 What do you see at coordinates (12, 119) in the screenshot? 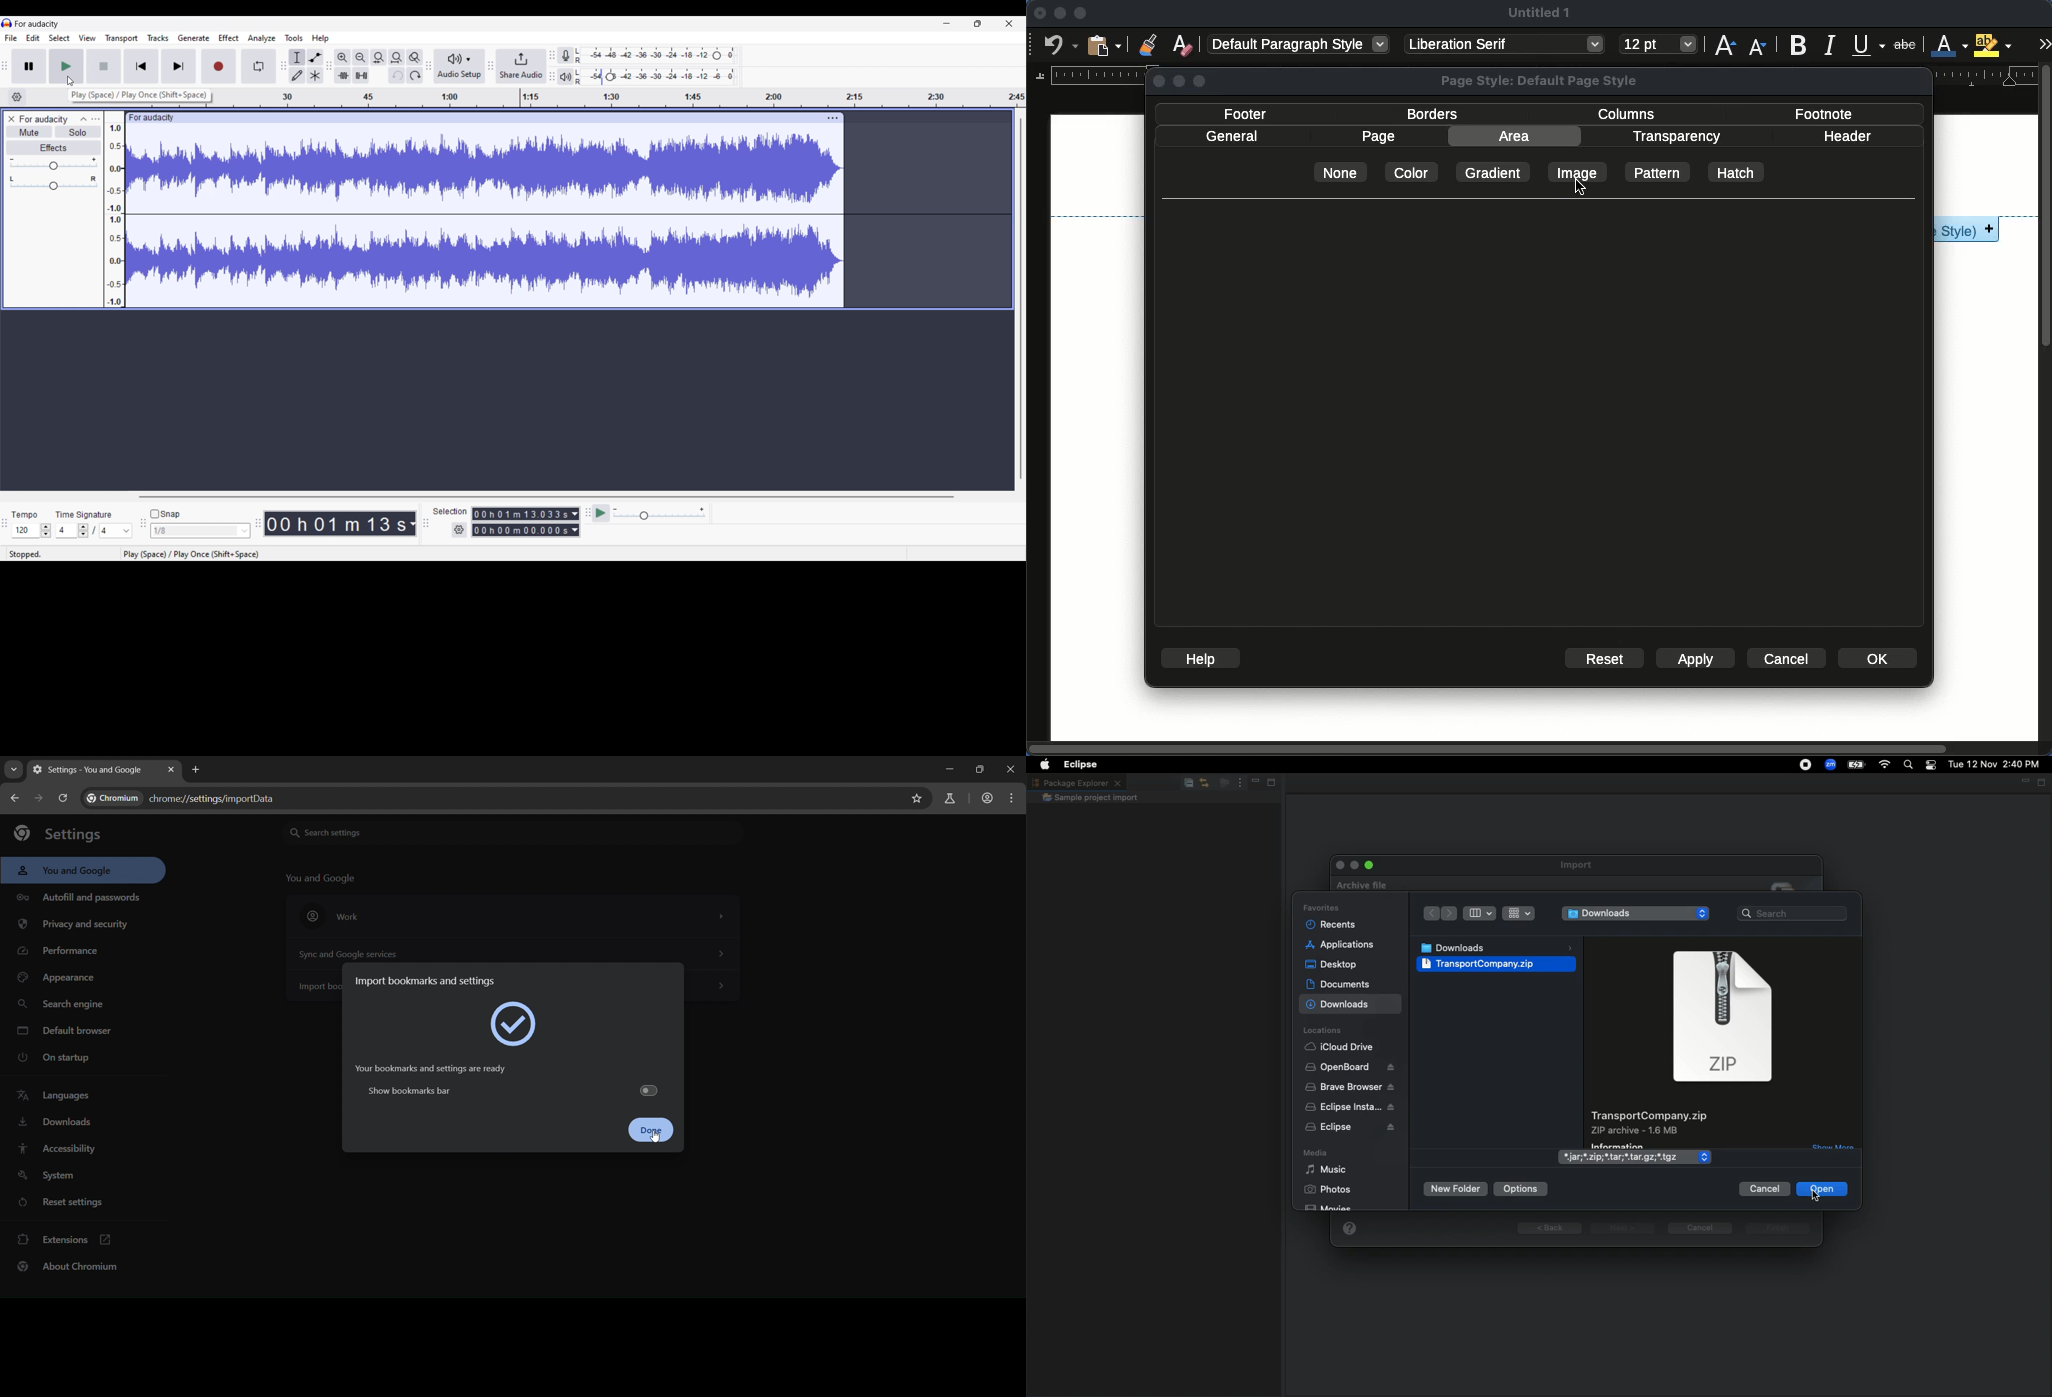
I see `Close track` at bounding box center [12, 119].